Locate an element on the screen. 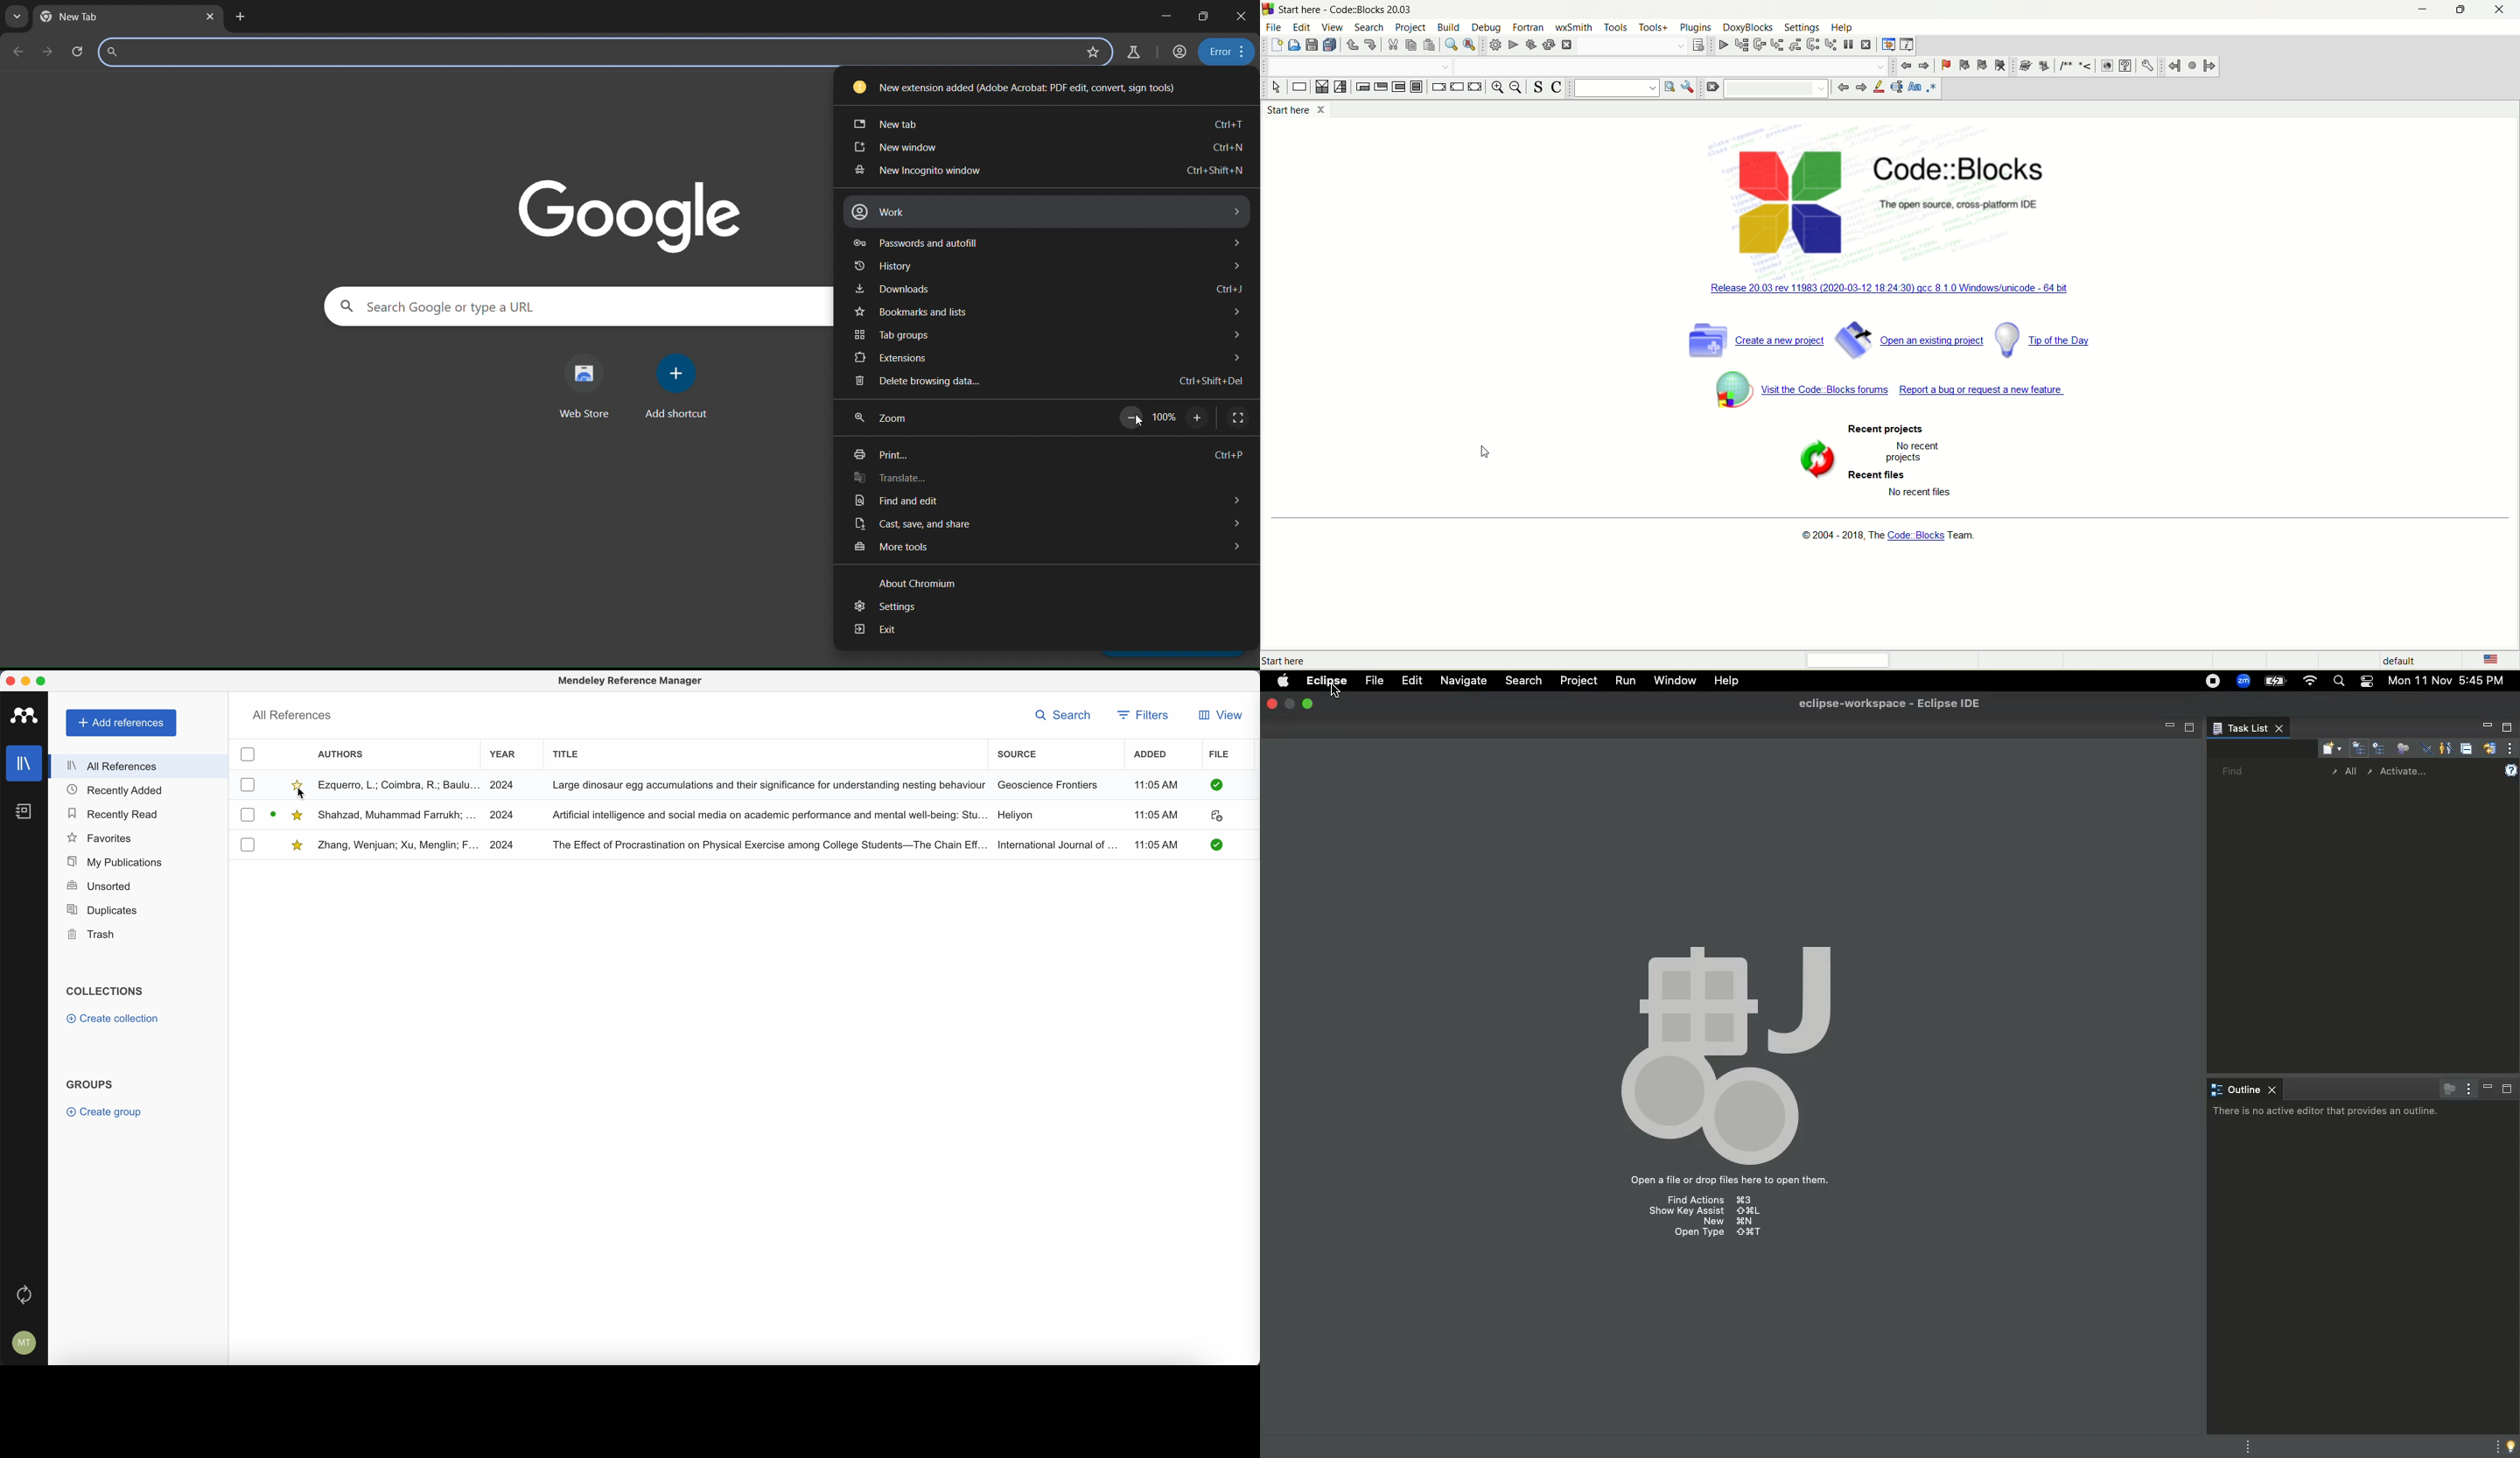 Image resolution: width=2520 pixels, height=1484 pixels. about chromium is located at coordinates (919, 585).